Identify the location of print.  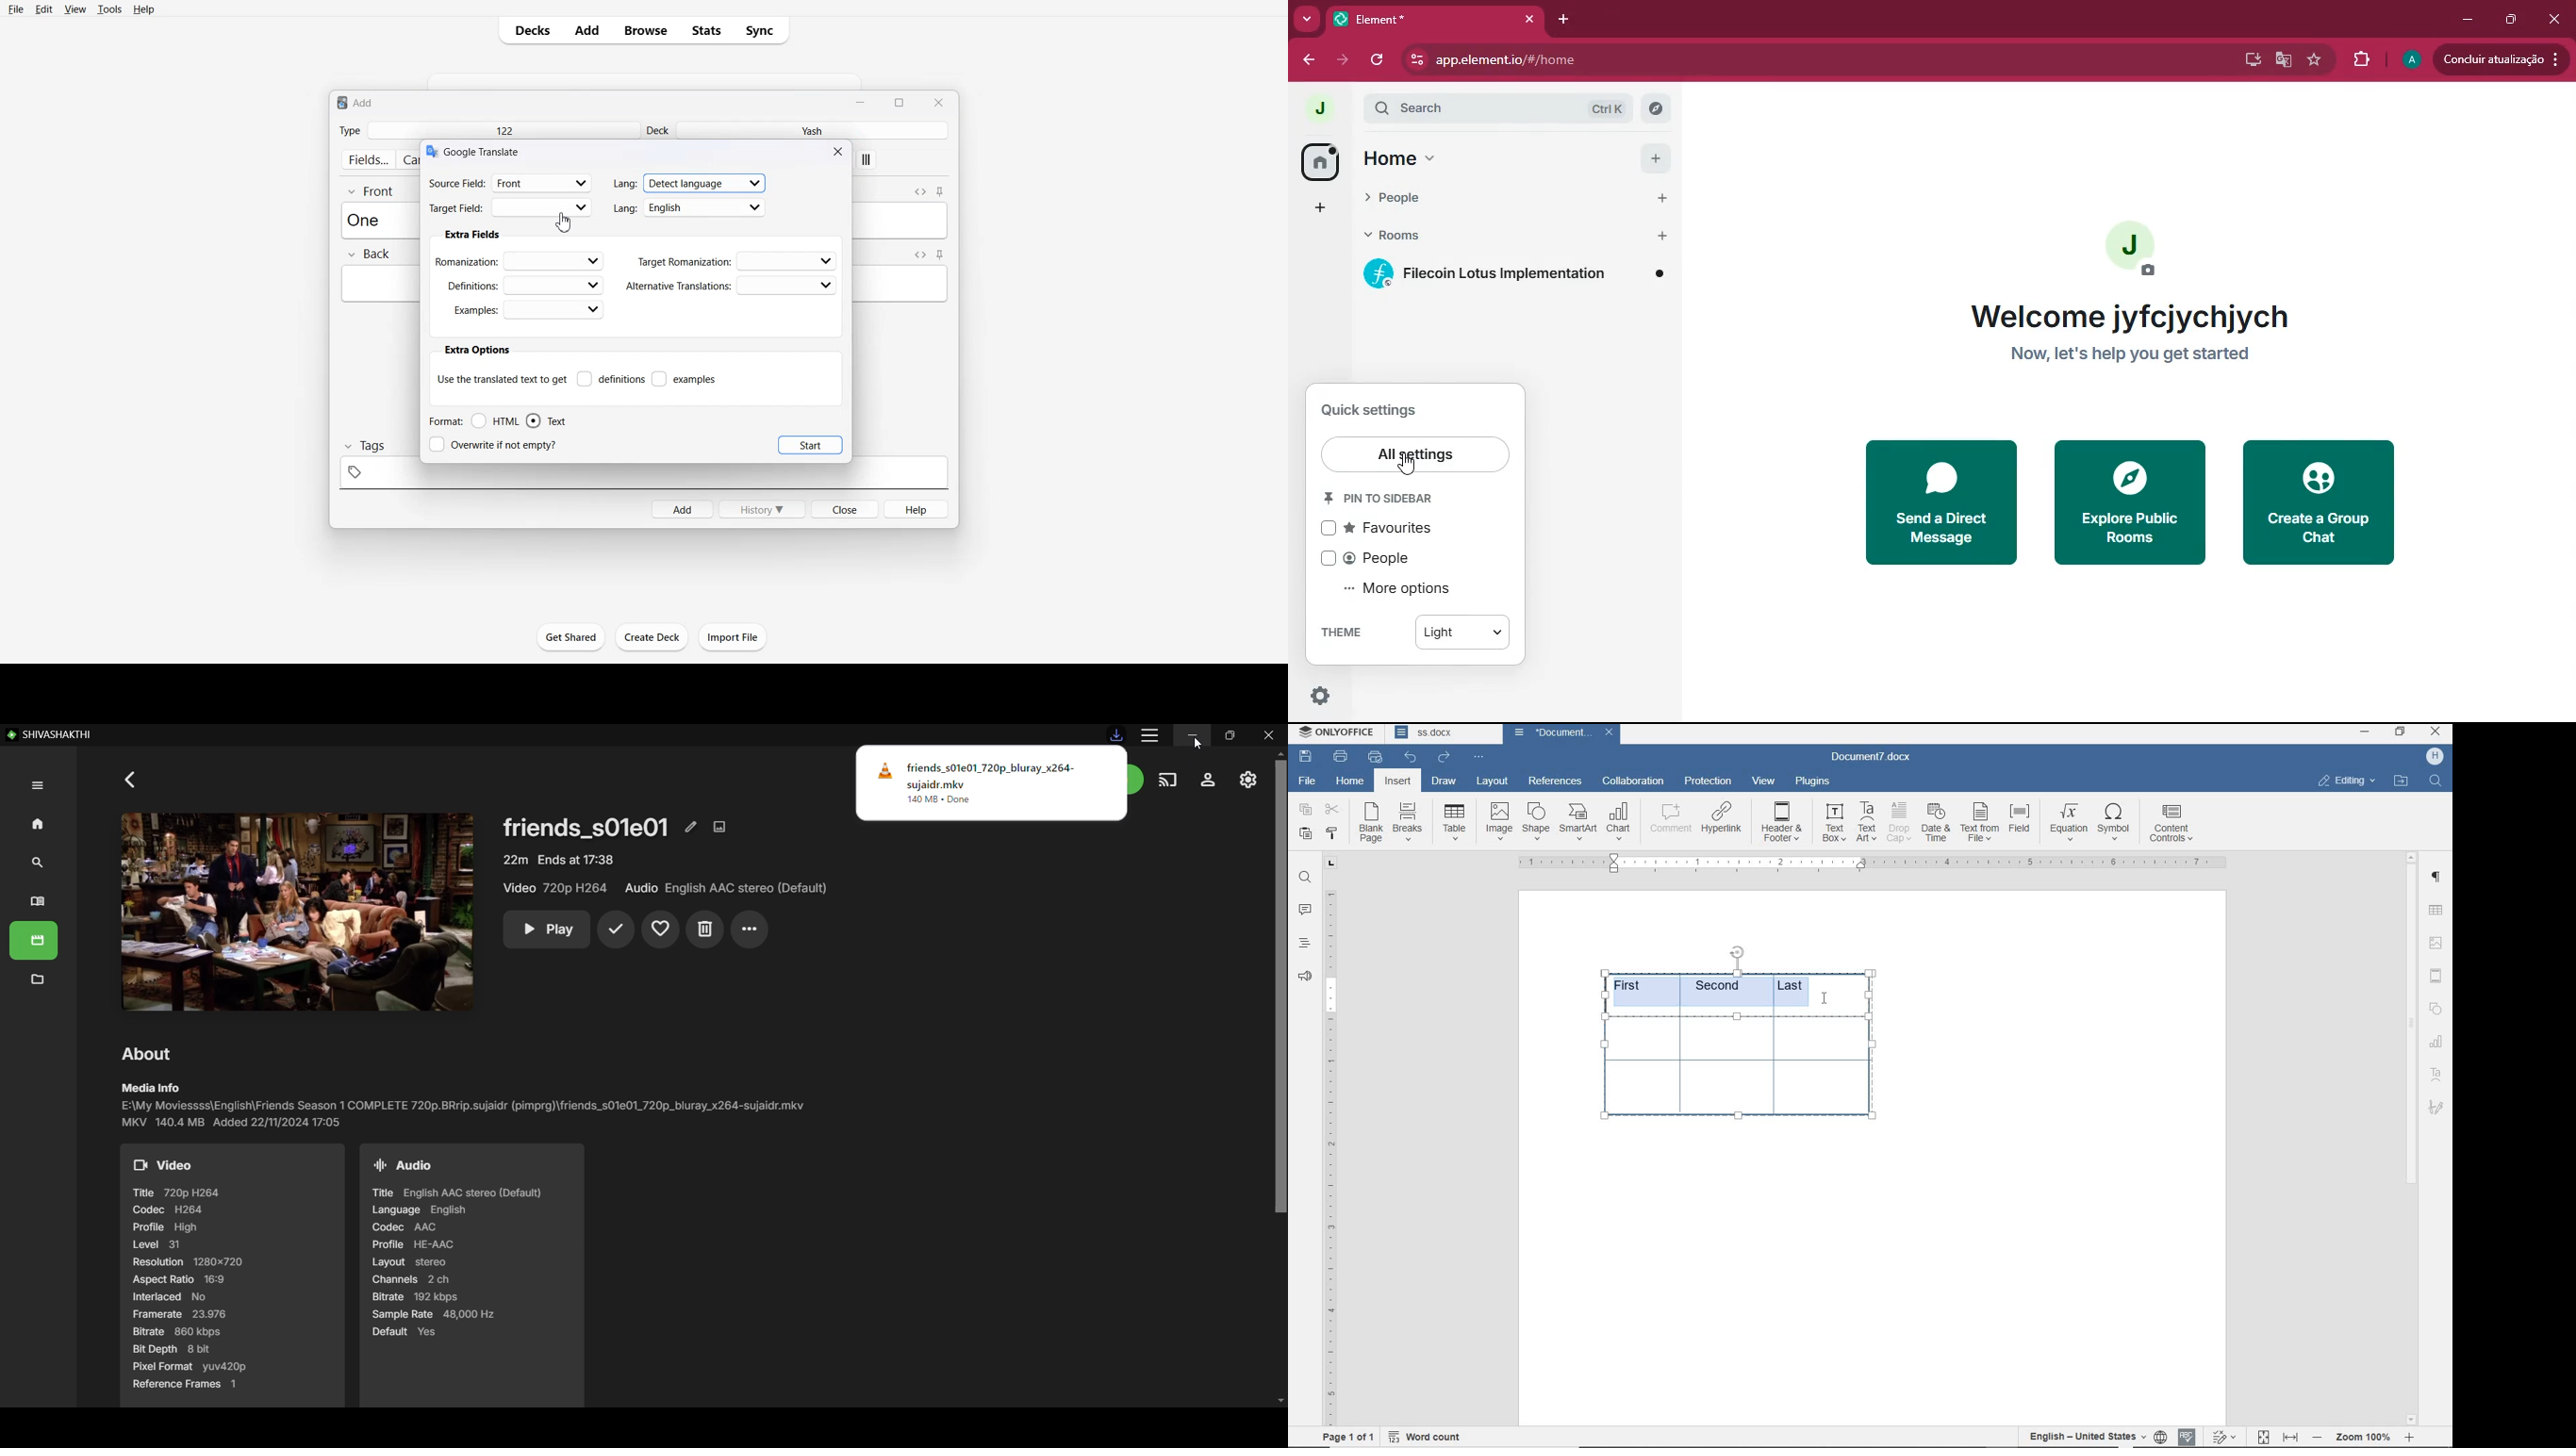
(1341, 756).